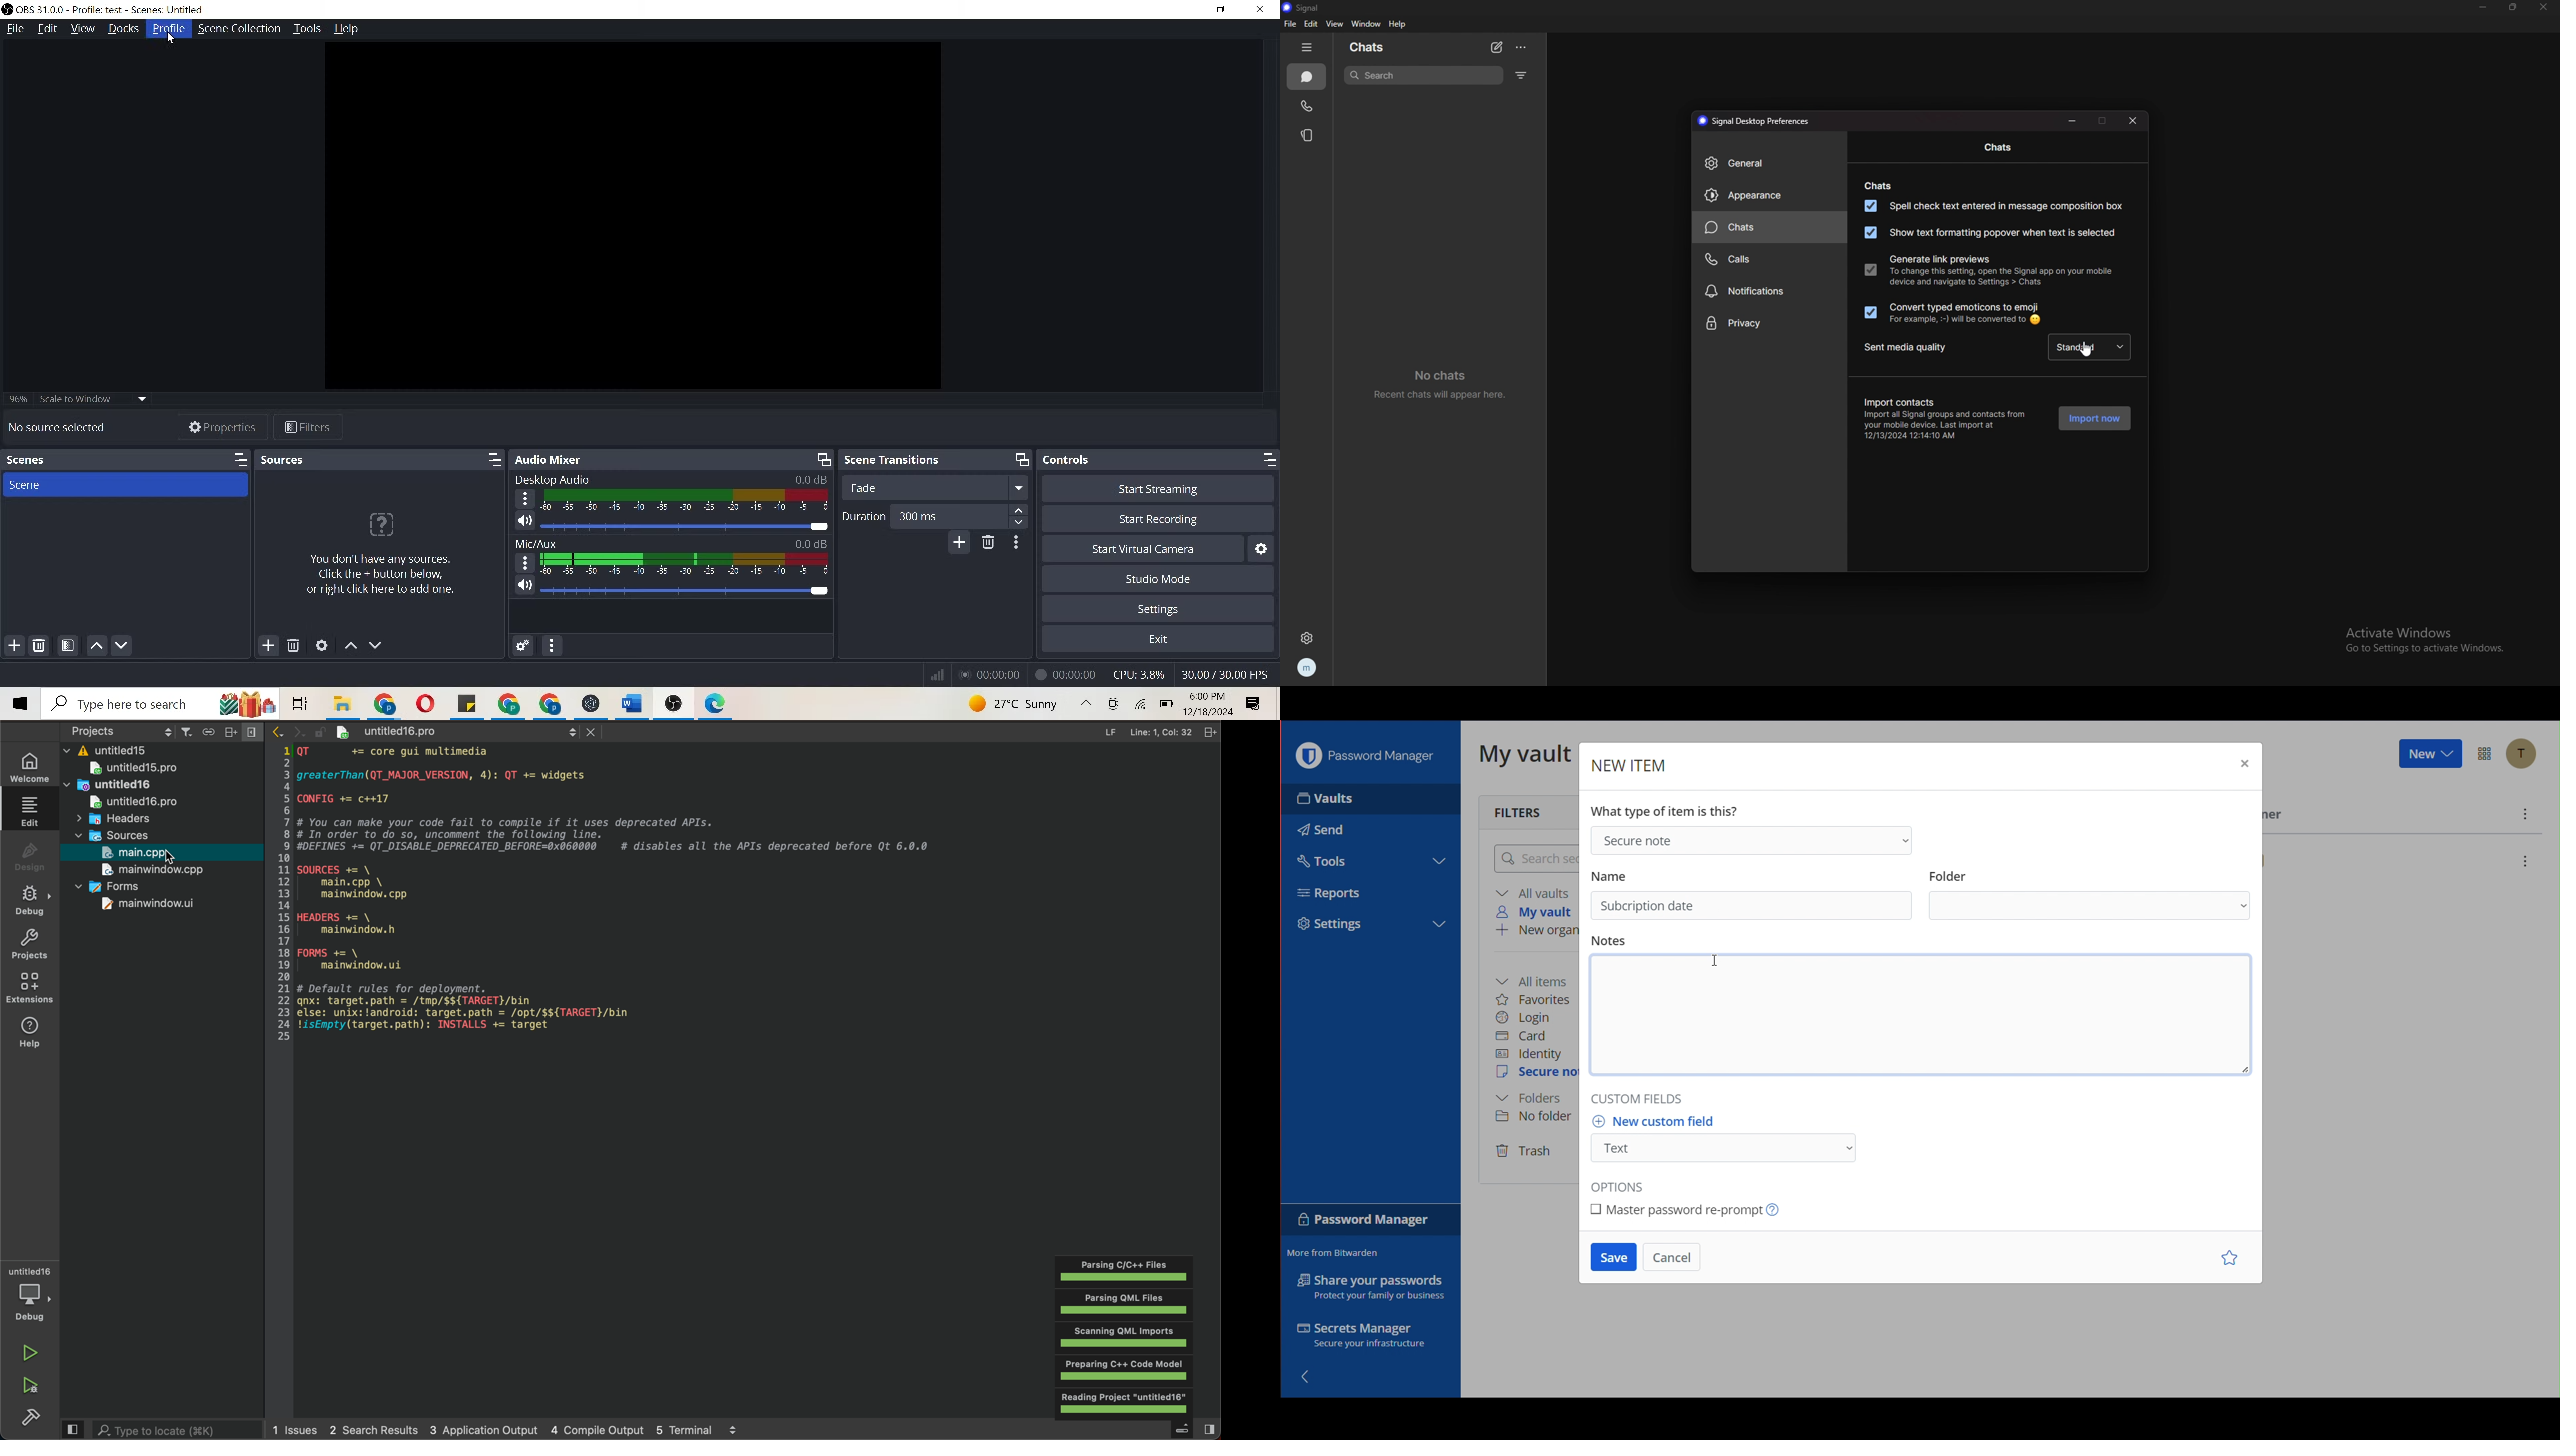 The height and width of the screenshot is (1456, 2576). What do you see at coordinates (809, 478) in the screenshot?
I see `0.0 dB` at bounding box center [809, 478].